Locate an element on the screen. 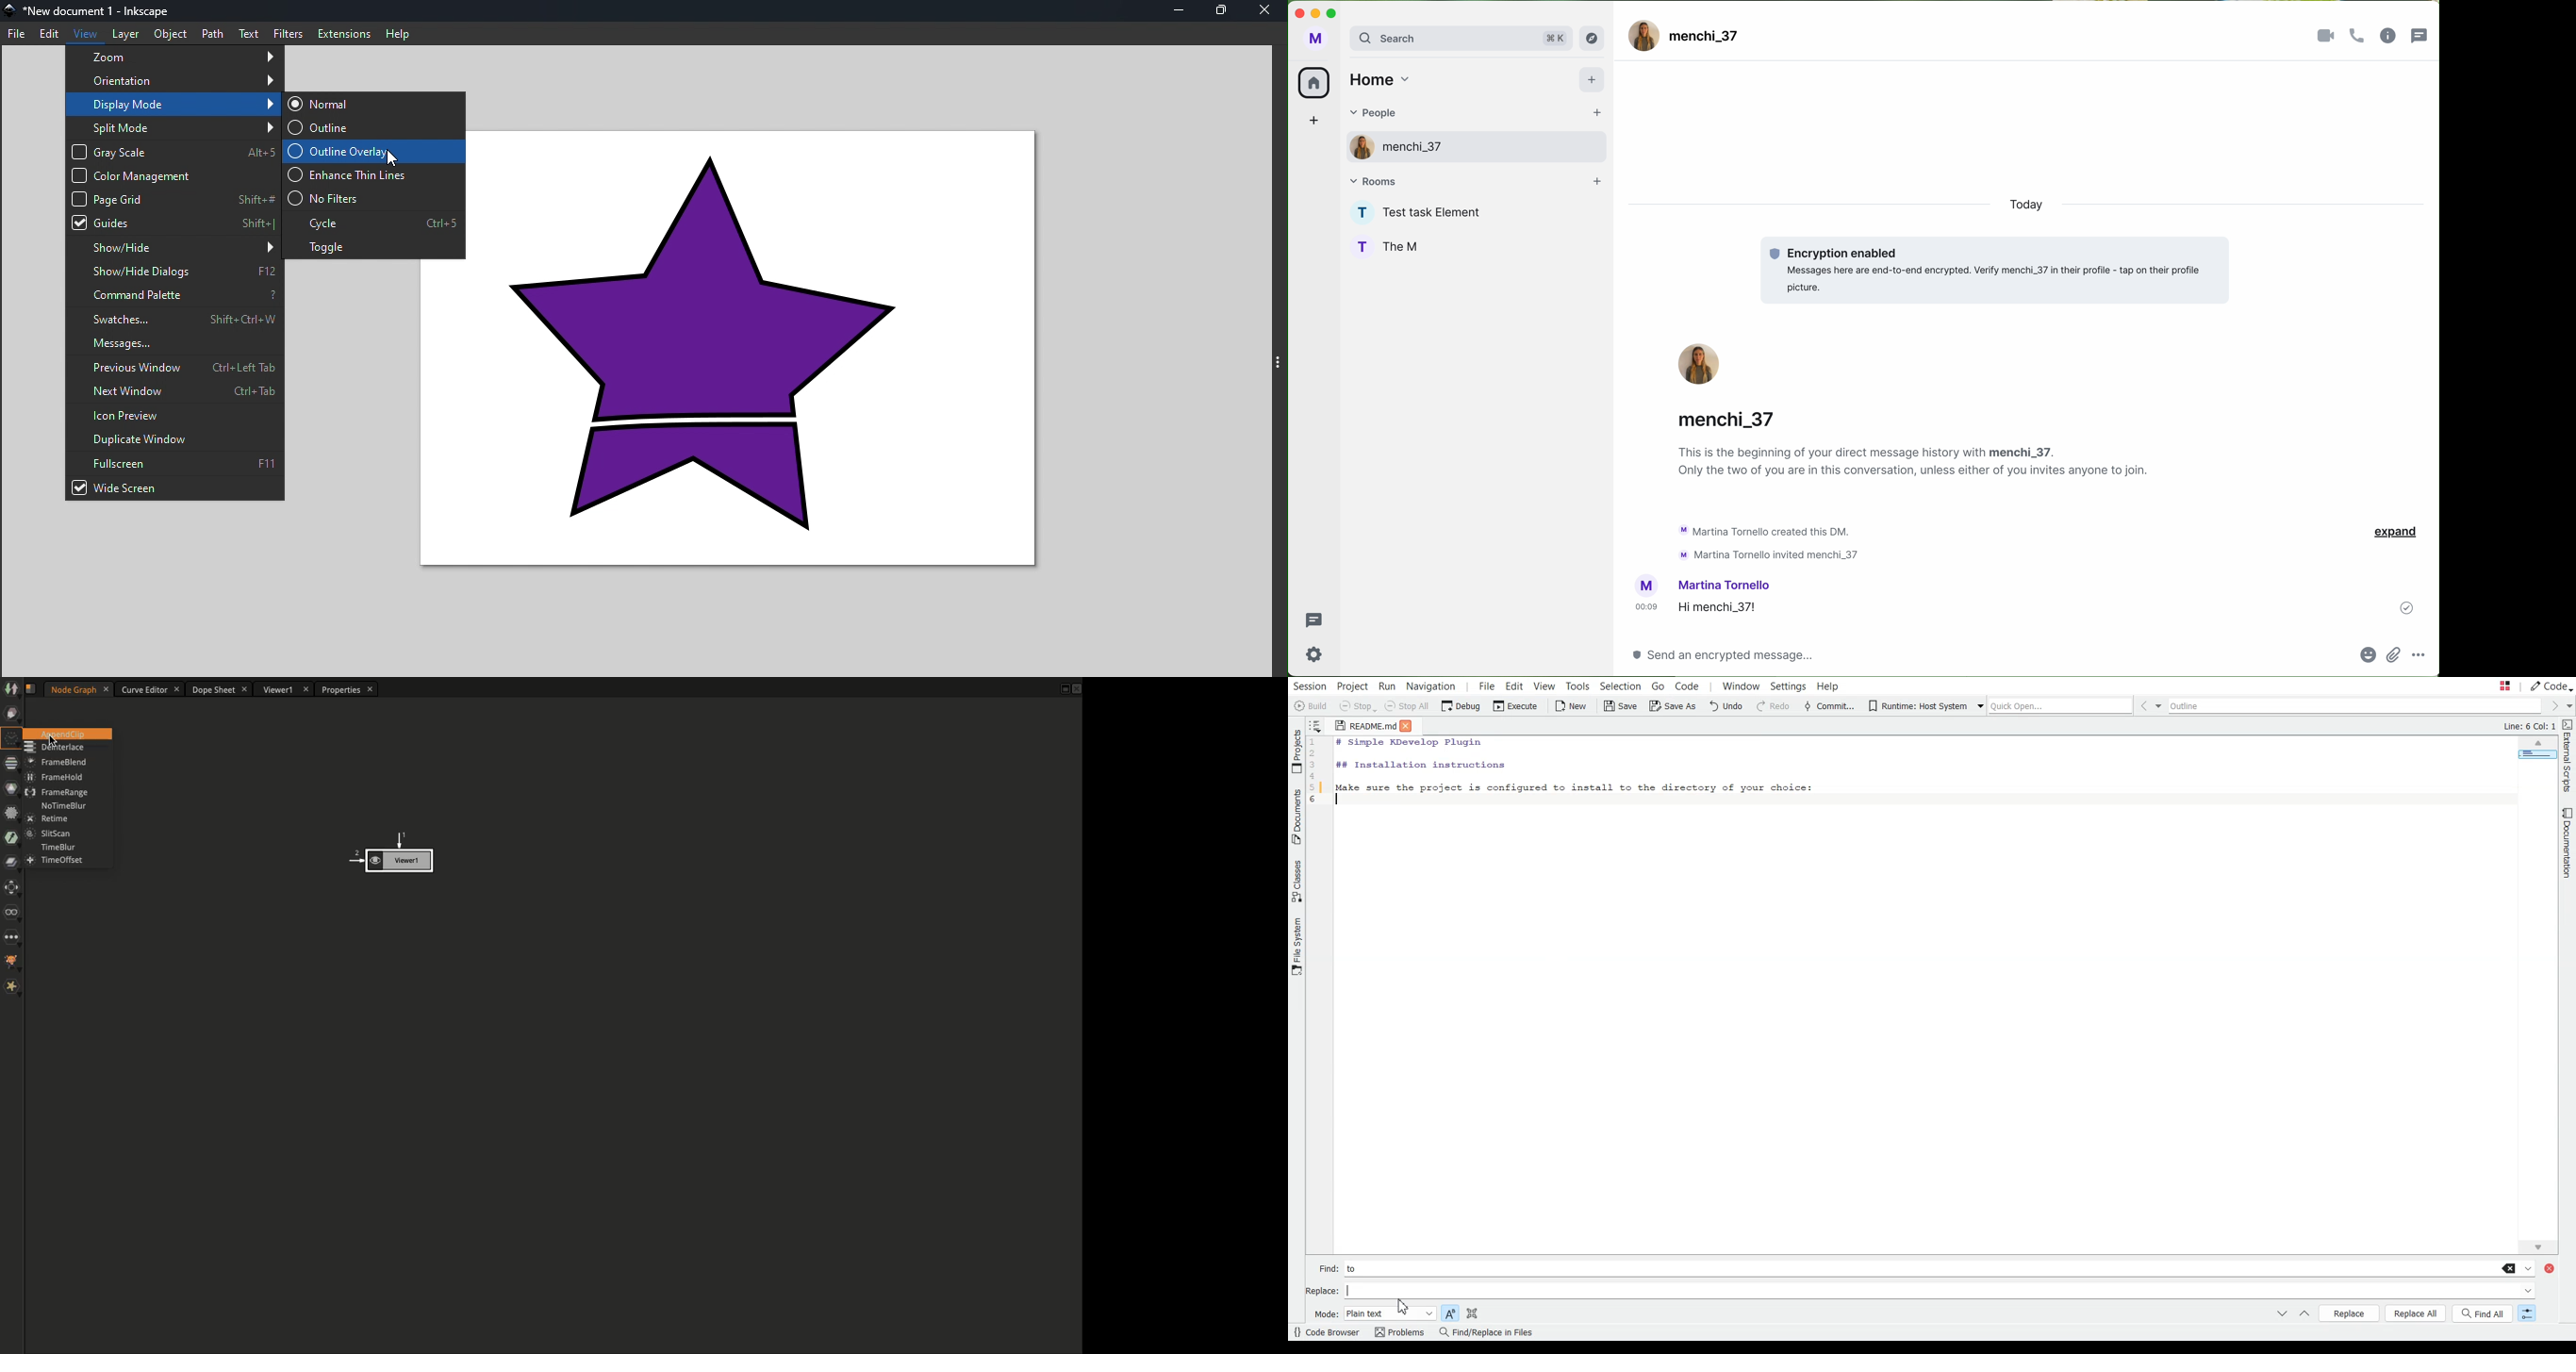  The M is located at coordinates (1407, 247).